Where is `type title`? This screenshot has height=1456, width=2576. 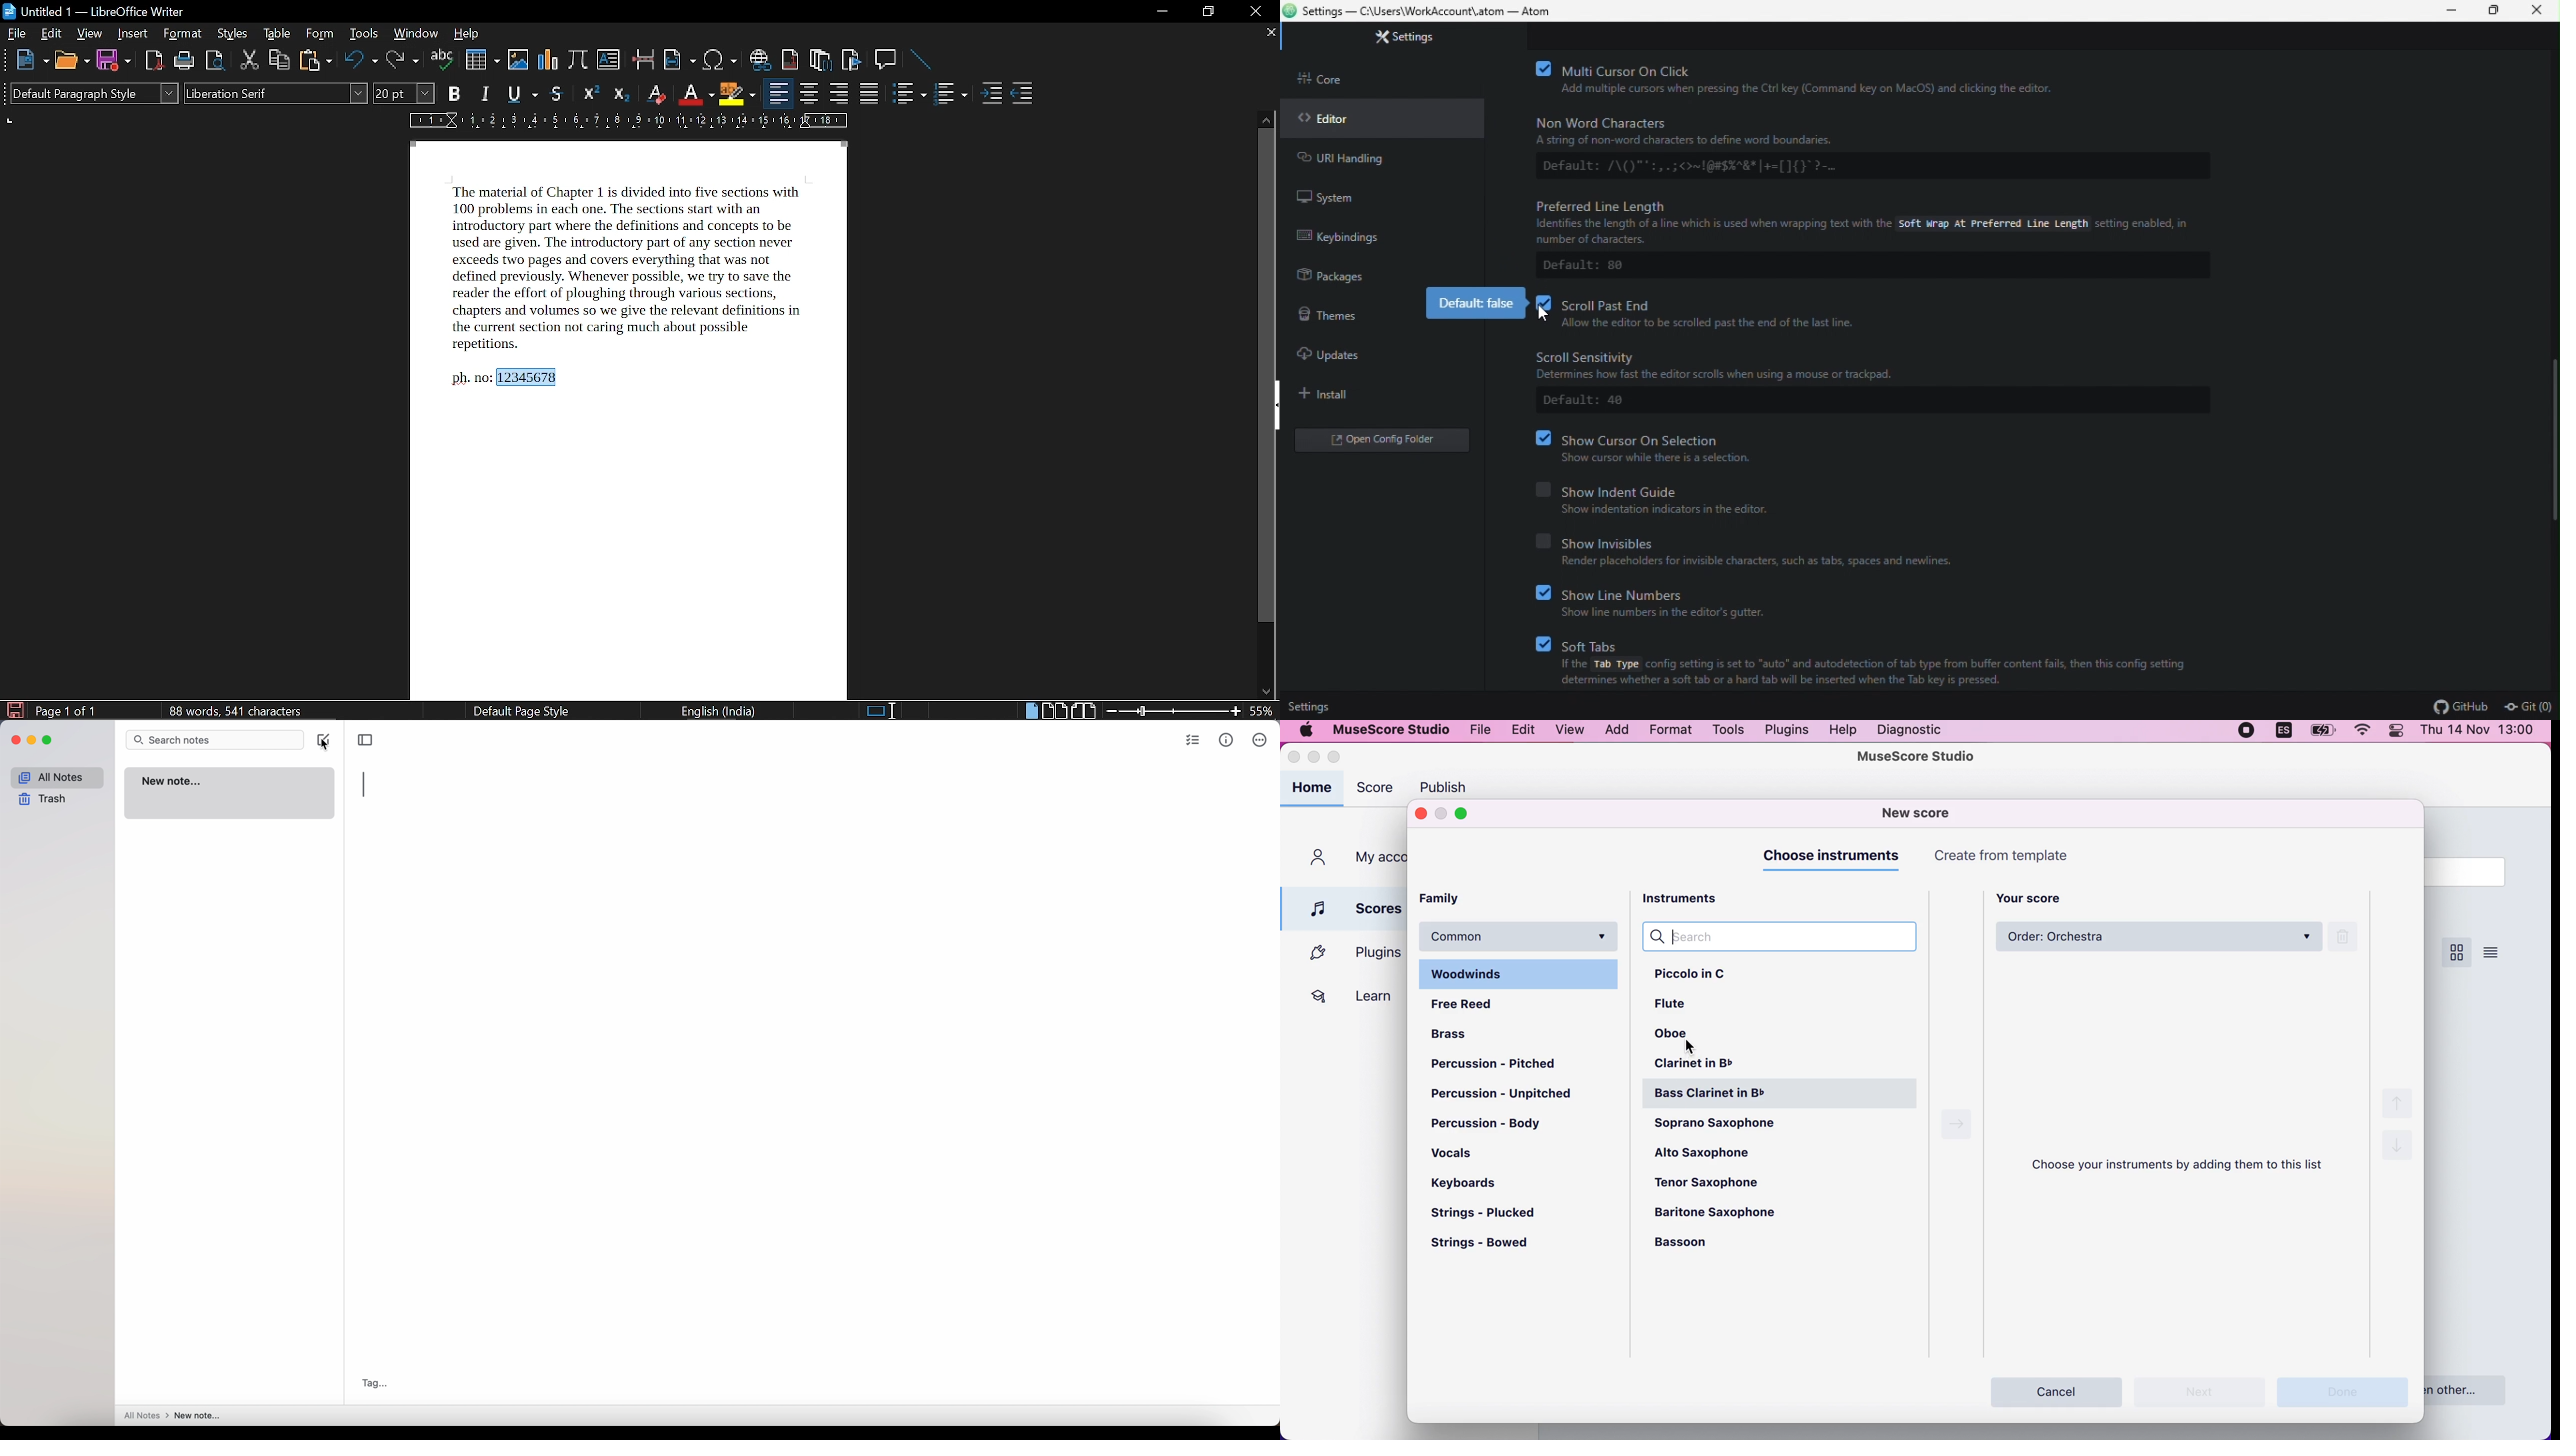
type title is located at coordinates (366, 785).